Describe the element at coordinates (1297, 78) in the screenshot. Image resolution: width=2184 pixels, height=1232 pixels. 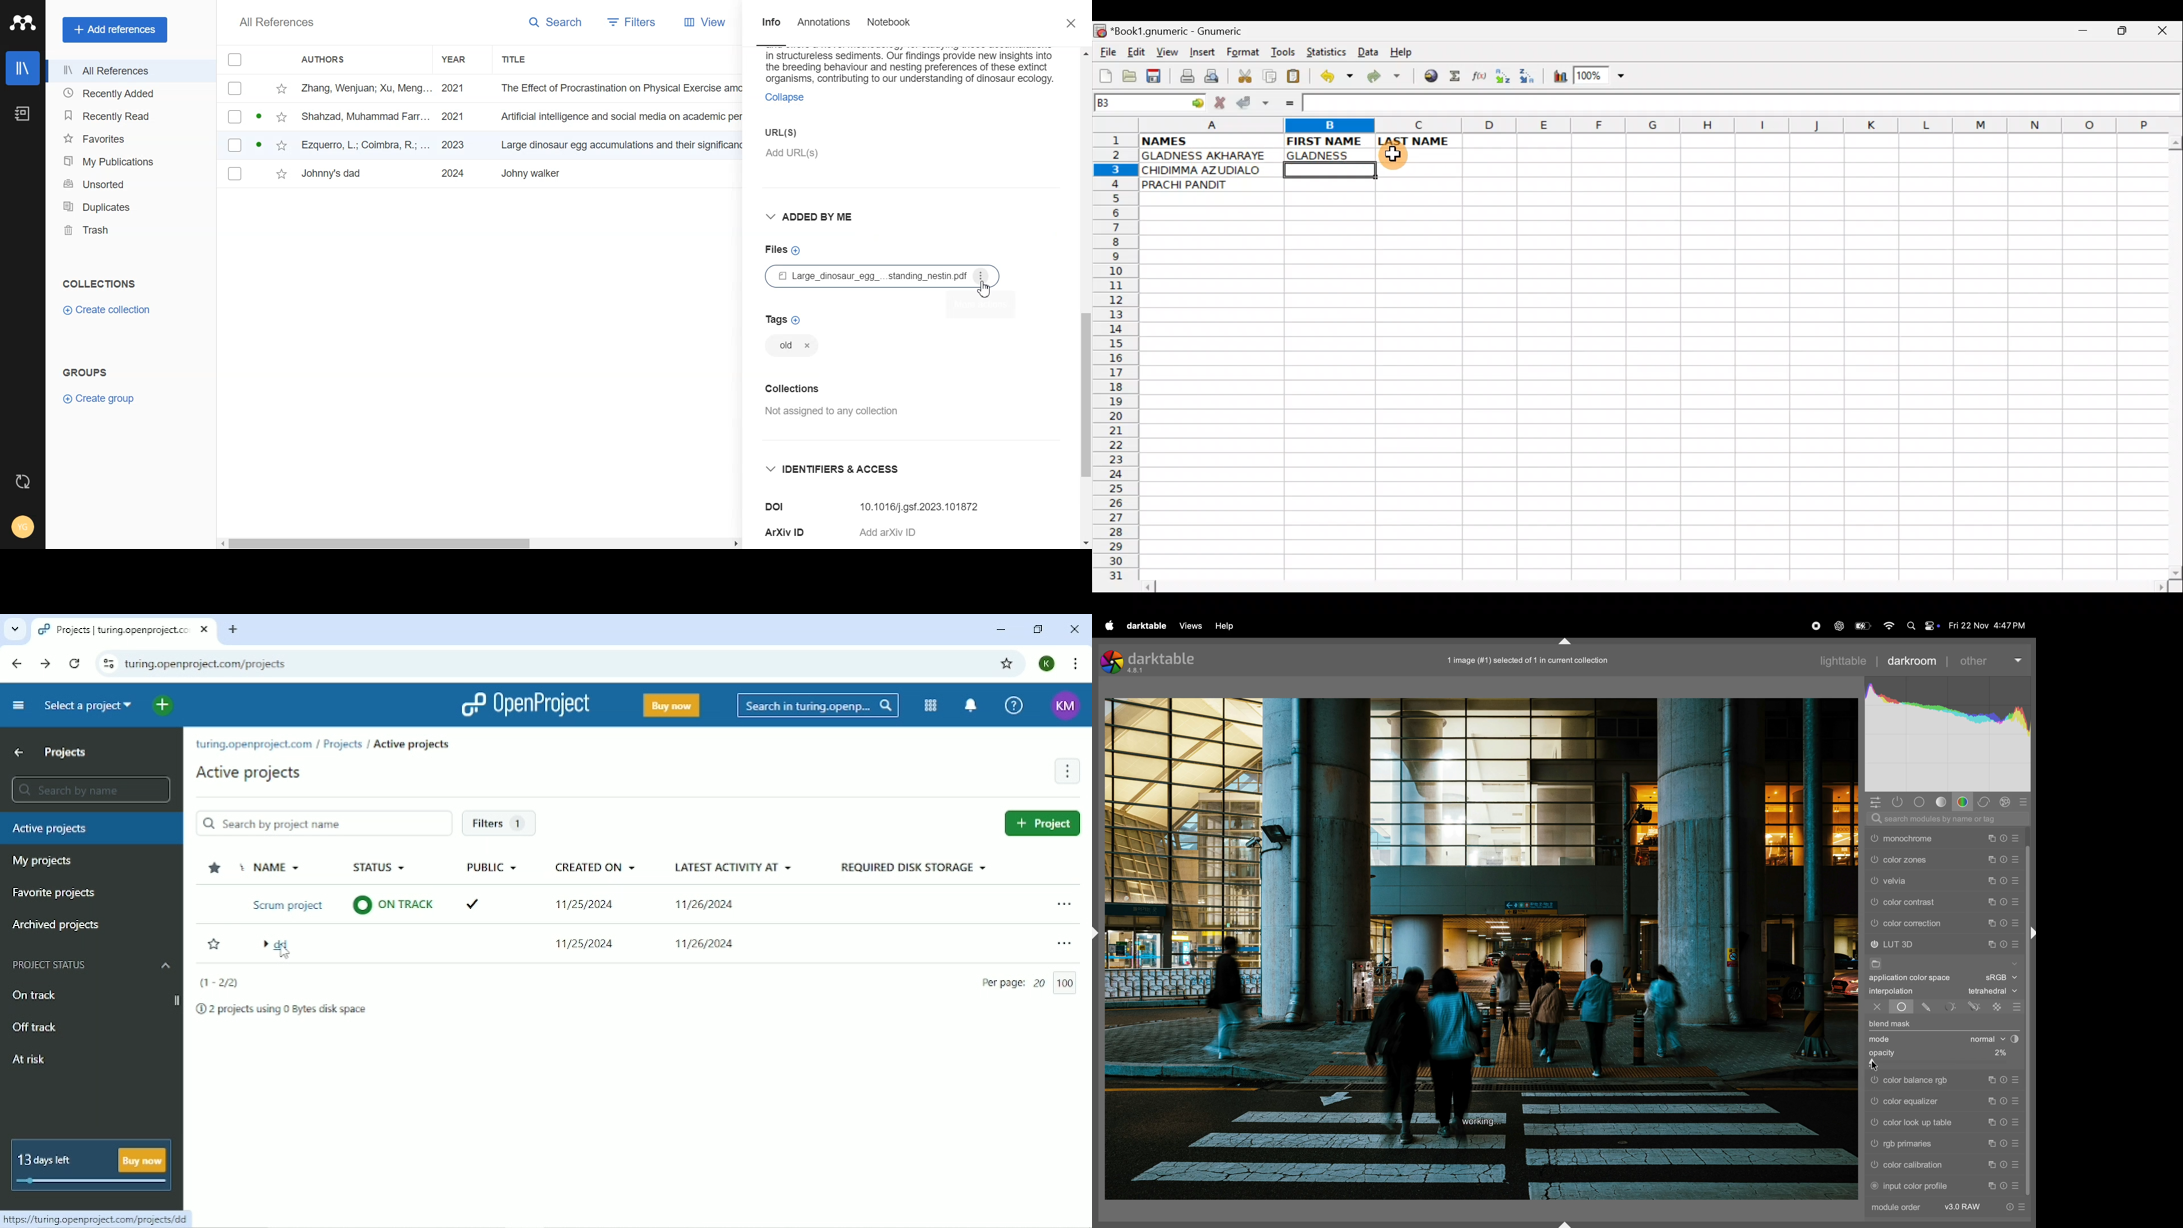
I see `Paste clipboard` at that location.